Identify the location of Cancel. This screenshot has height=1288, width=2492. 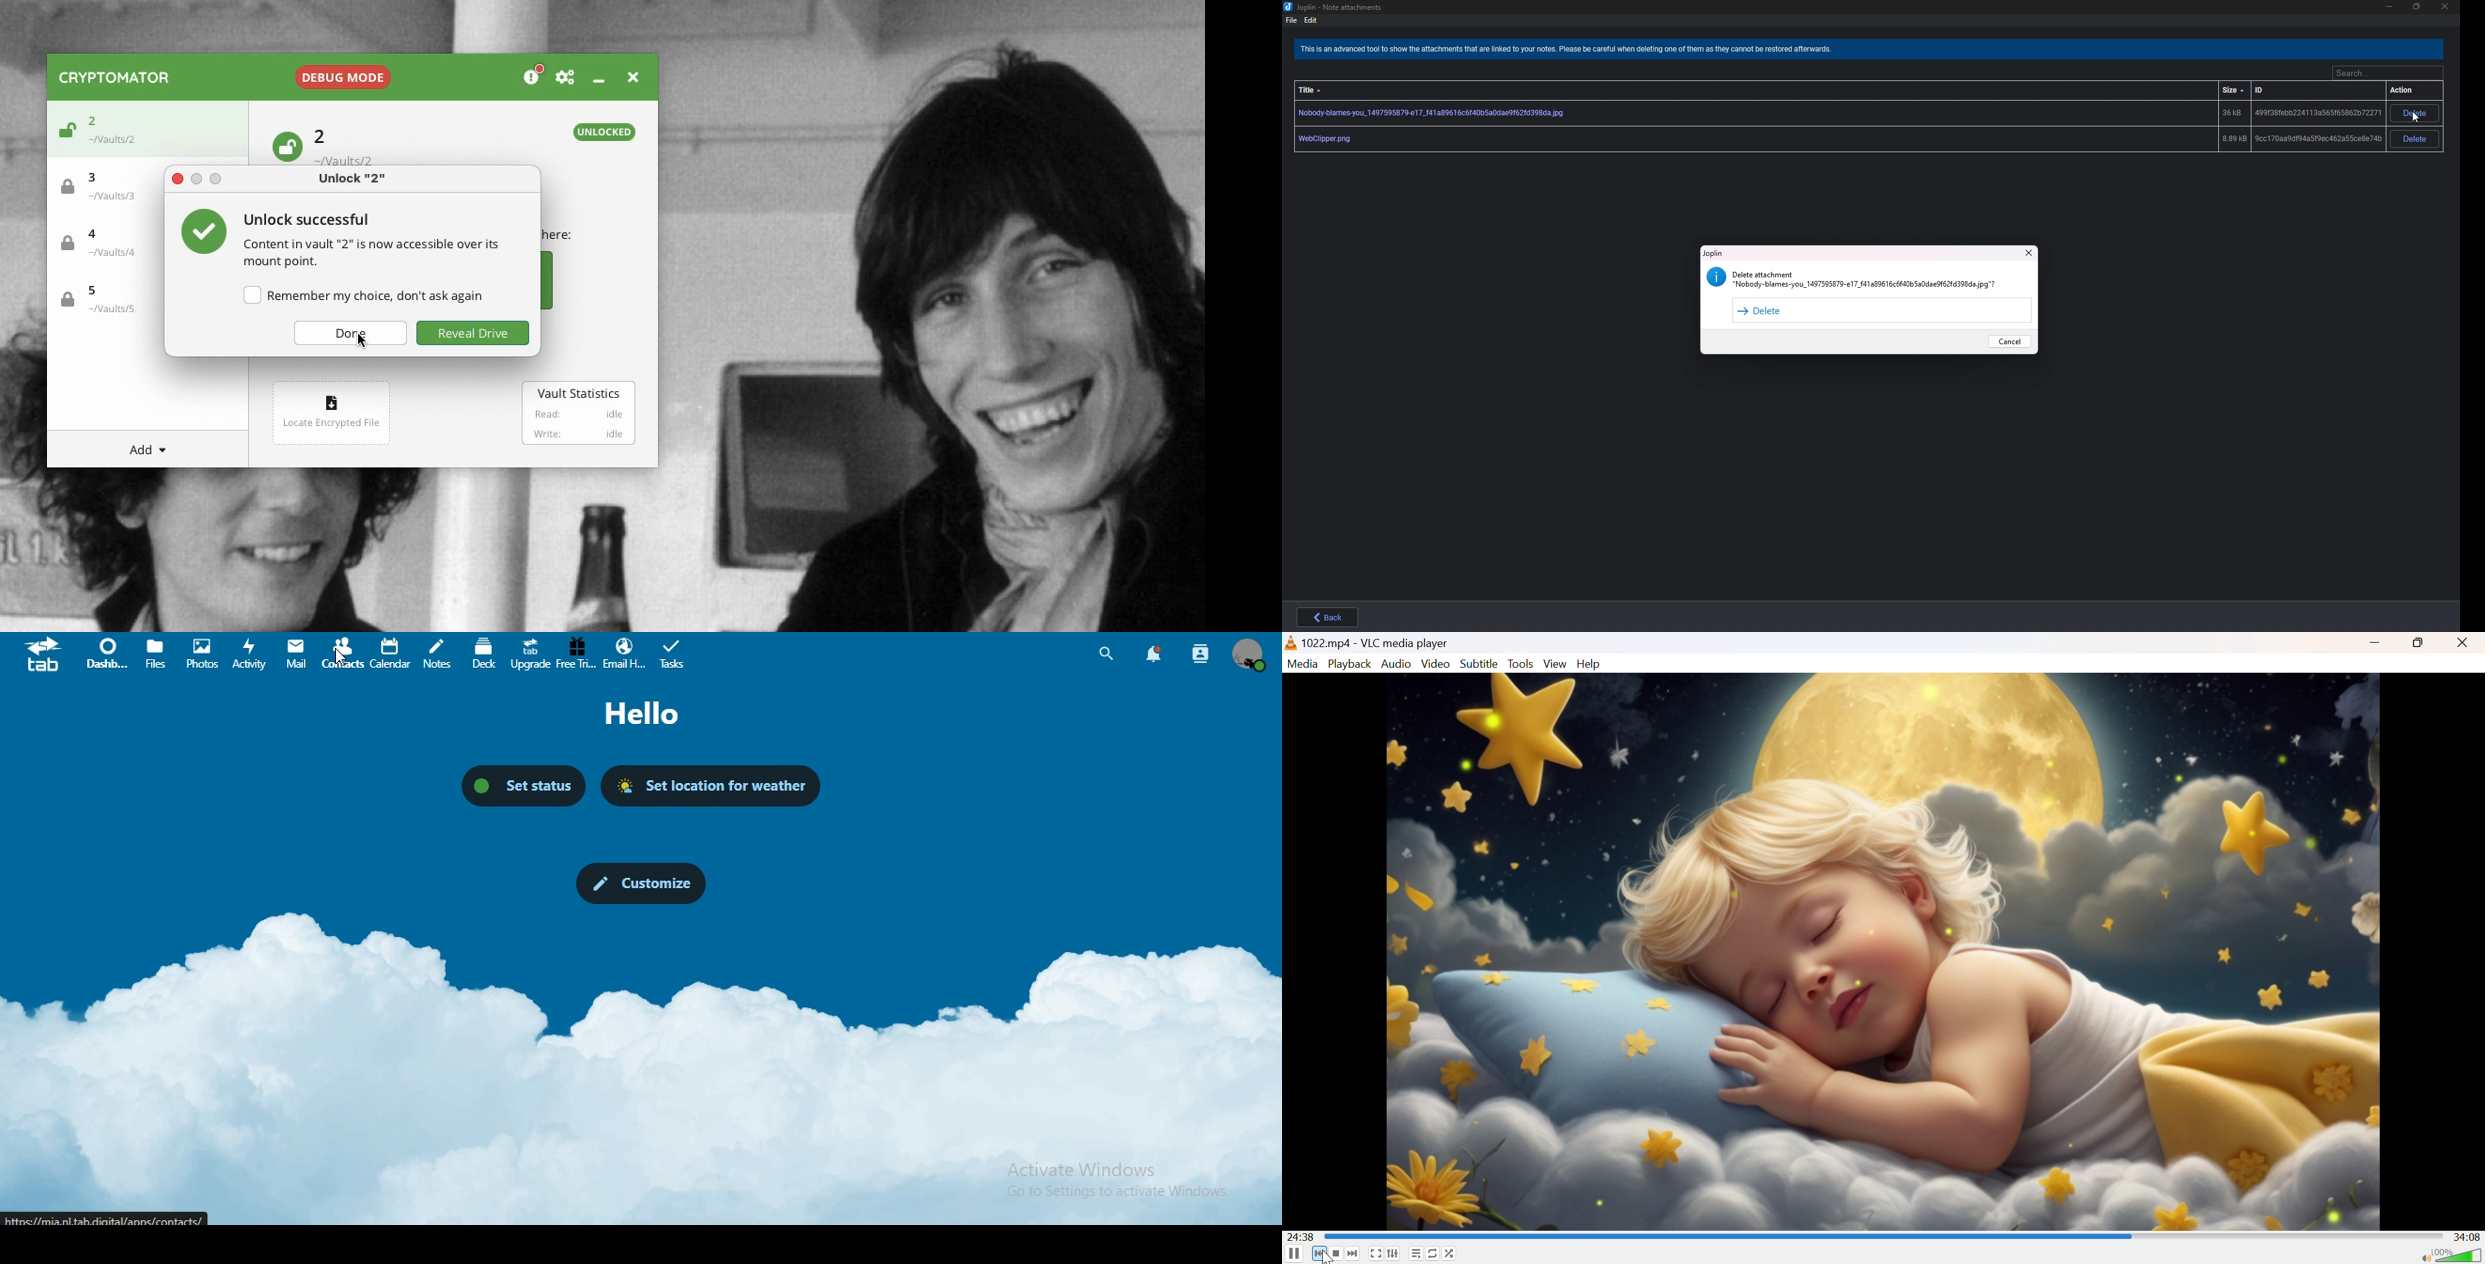
(2010, 341).